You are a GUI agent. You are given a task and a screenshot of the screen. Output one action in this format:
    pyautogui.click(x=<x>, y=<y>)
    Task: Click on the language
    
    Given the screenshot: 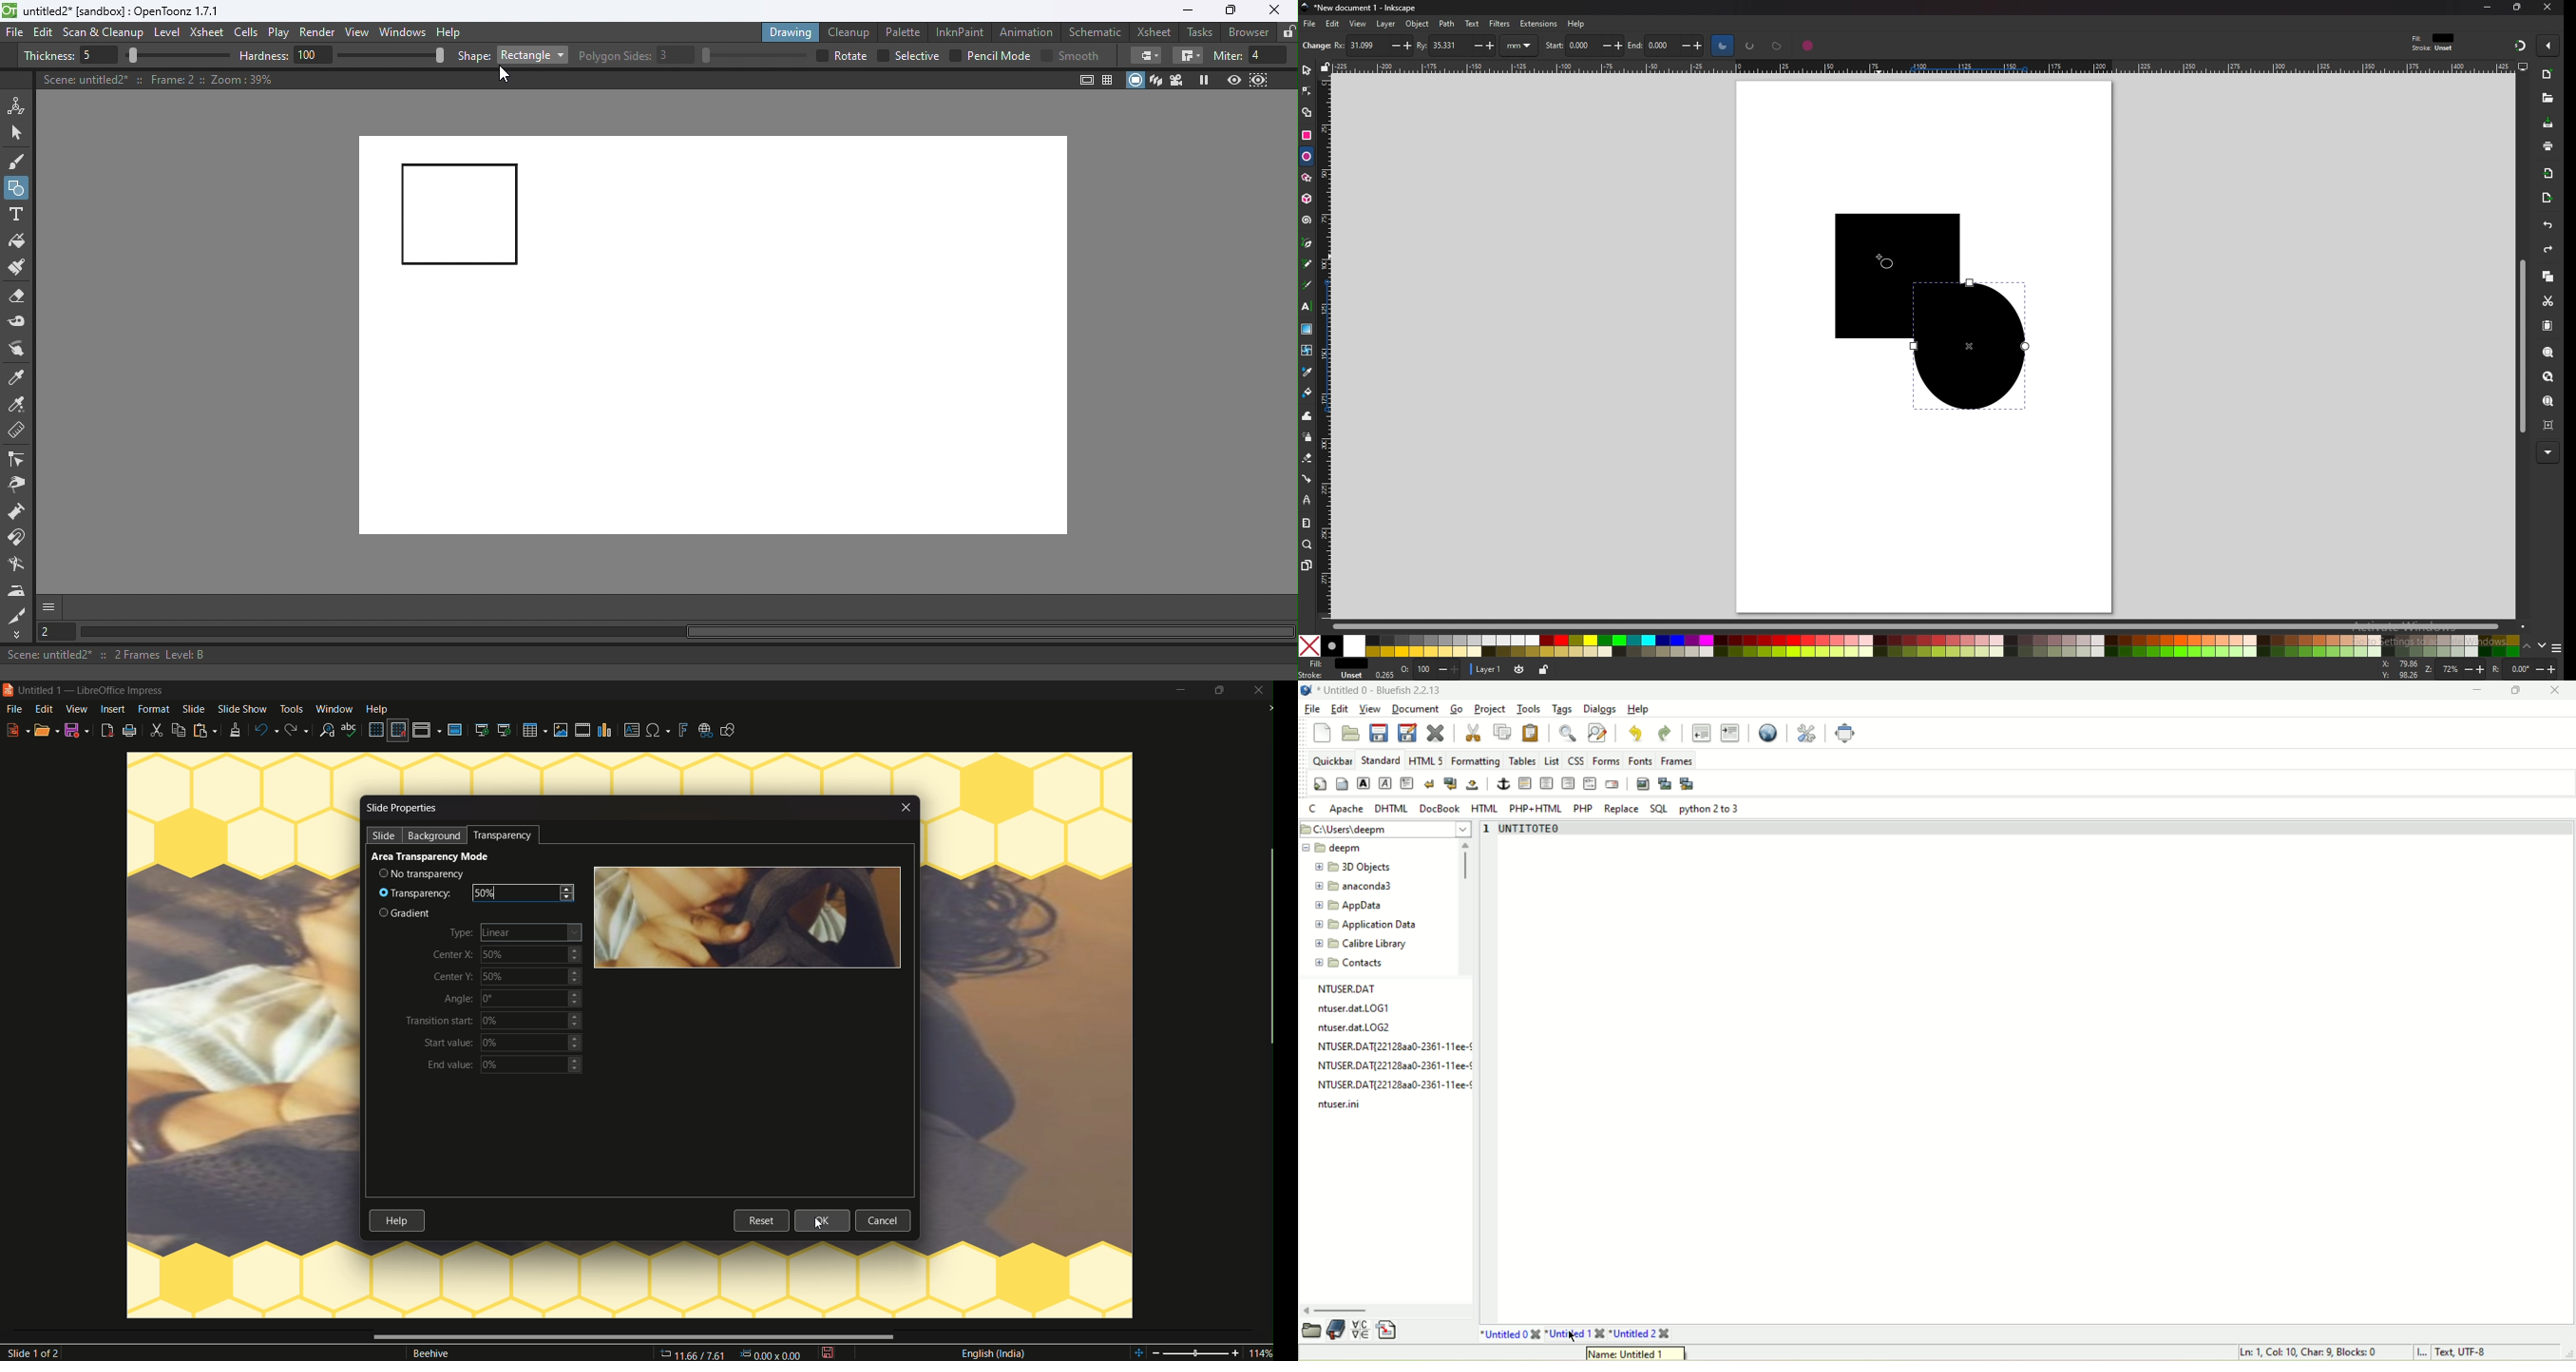 What is the action you would take?
    pyautogui.click(x=993, y=1354)
    